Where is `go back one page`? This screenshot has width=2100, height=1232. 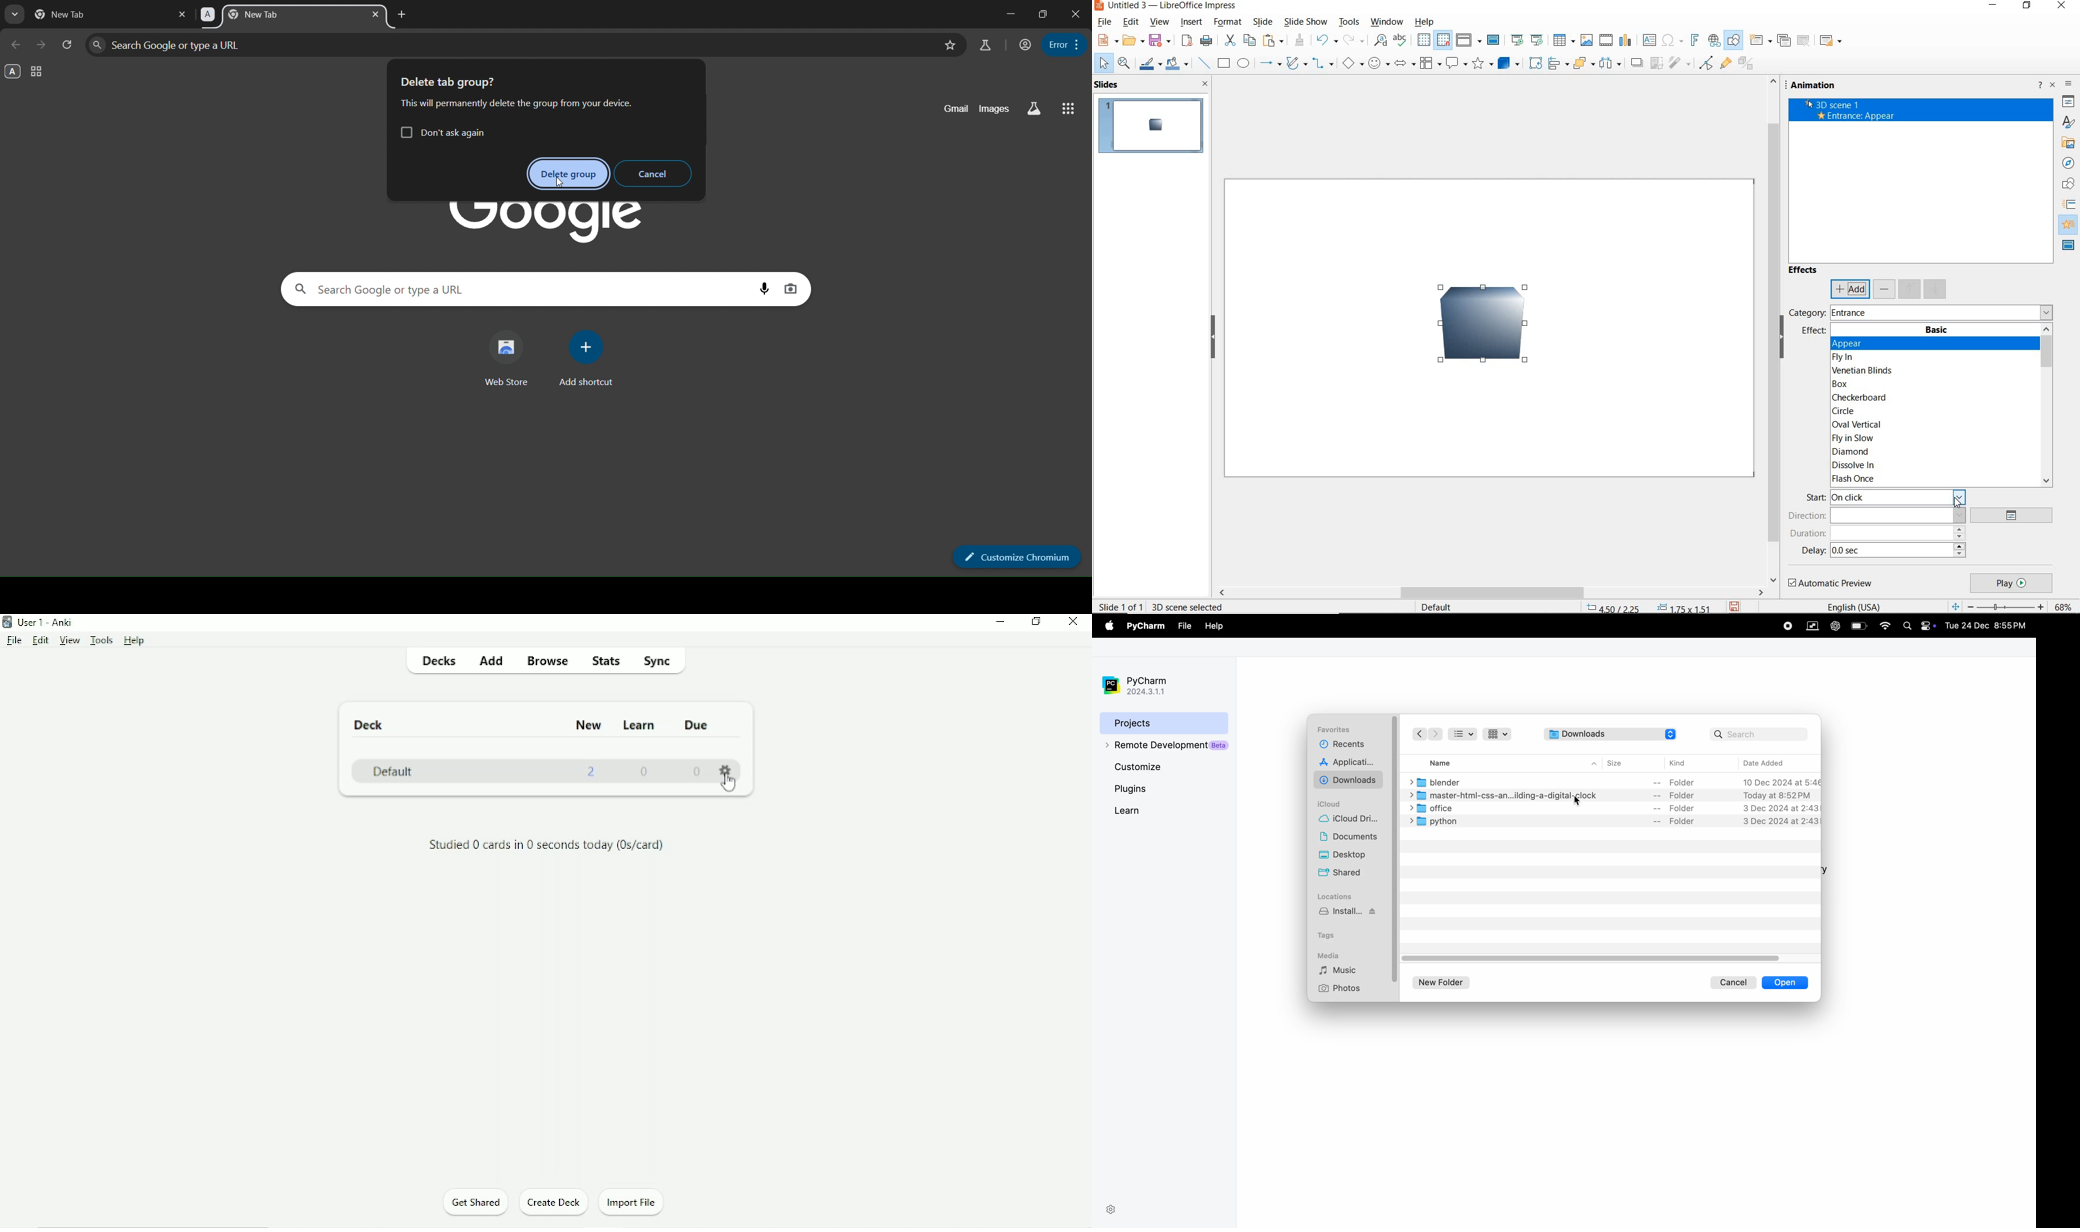
go back one page is located at coordinates (17, 45).